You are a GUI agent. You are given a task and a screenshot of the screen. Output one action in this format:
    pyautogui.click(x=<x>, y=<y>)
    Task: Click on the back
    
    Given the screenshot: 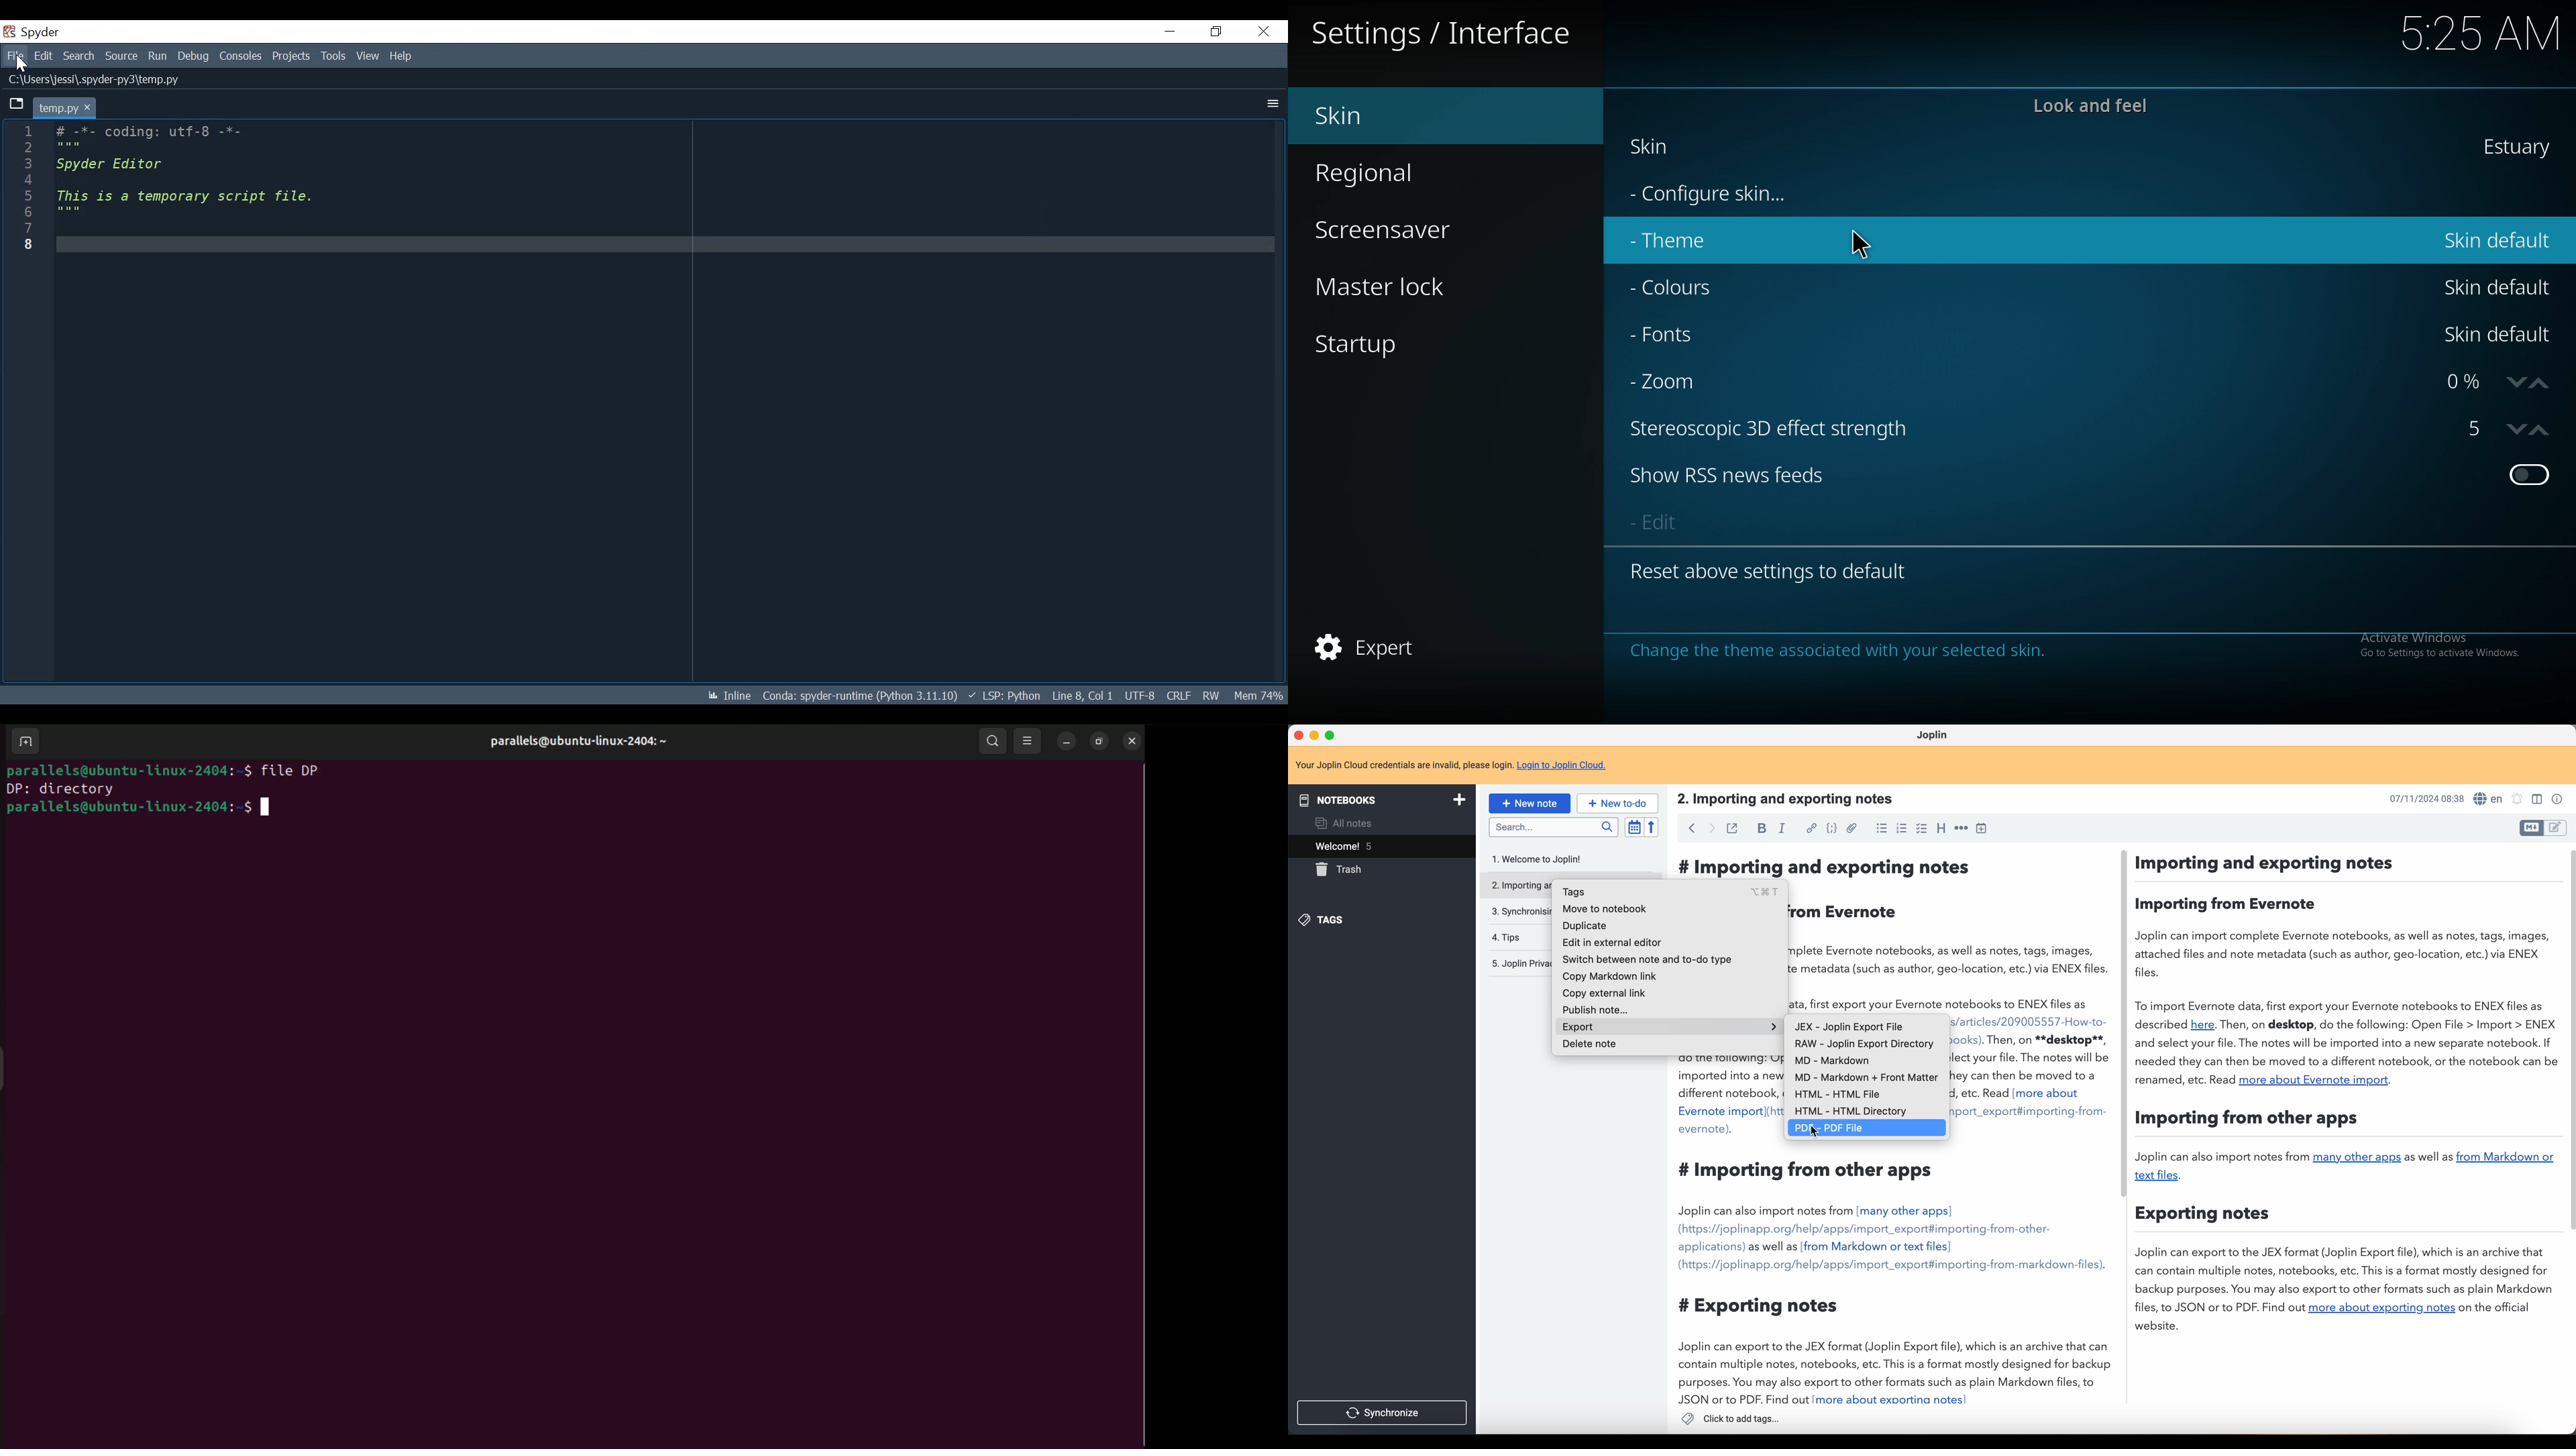 What is the action you would take?
    pyautogui.click(x=1689, y=829)
    